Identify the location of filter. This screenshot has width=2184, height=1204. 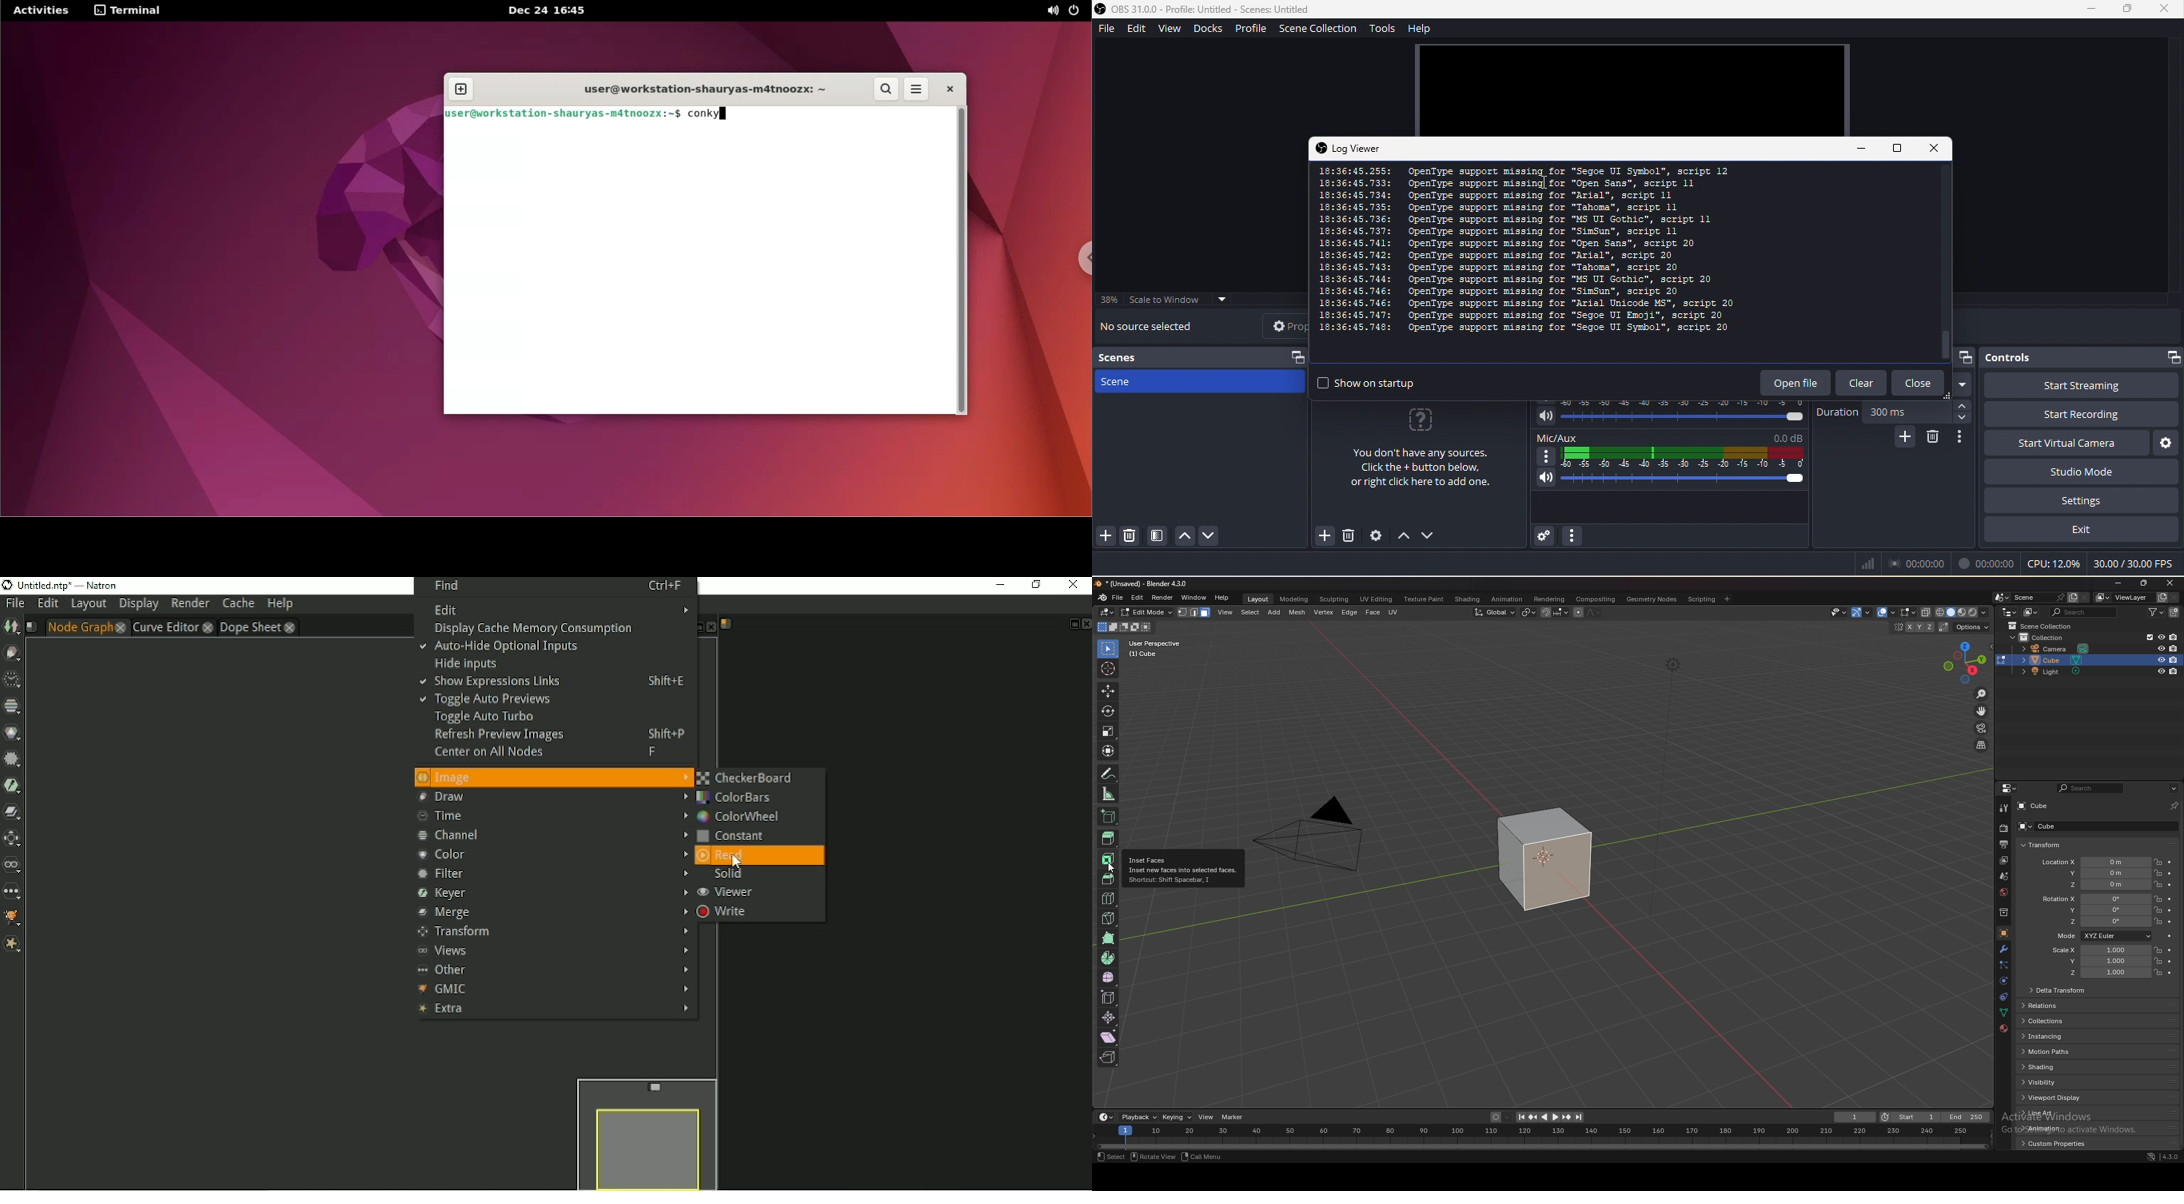
(2155, 612).